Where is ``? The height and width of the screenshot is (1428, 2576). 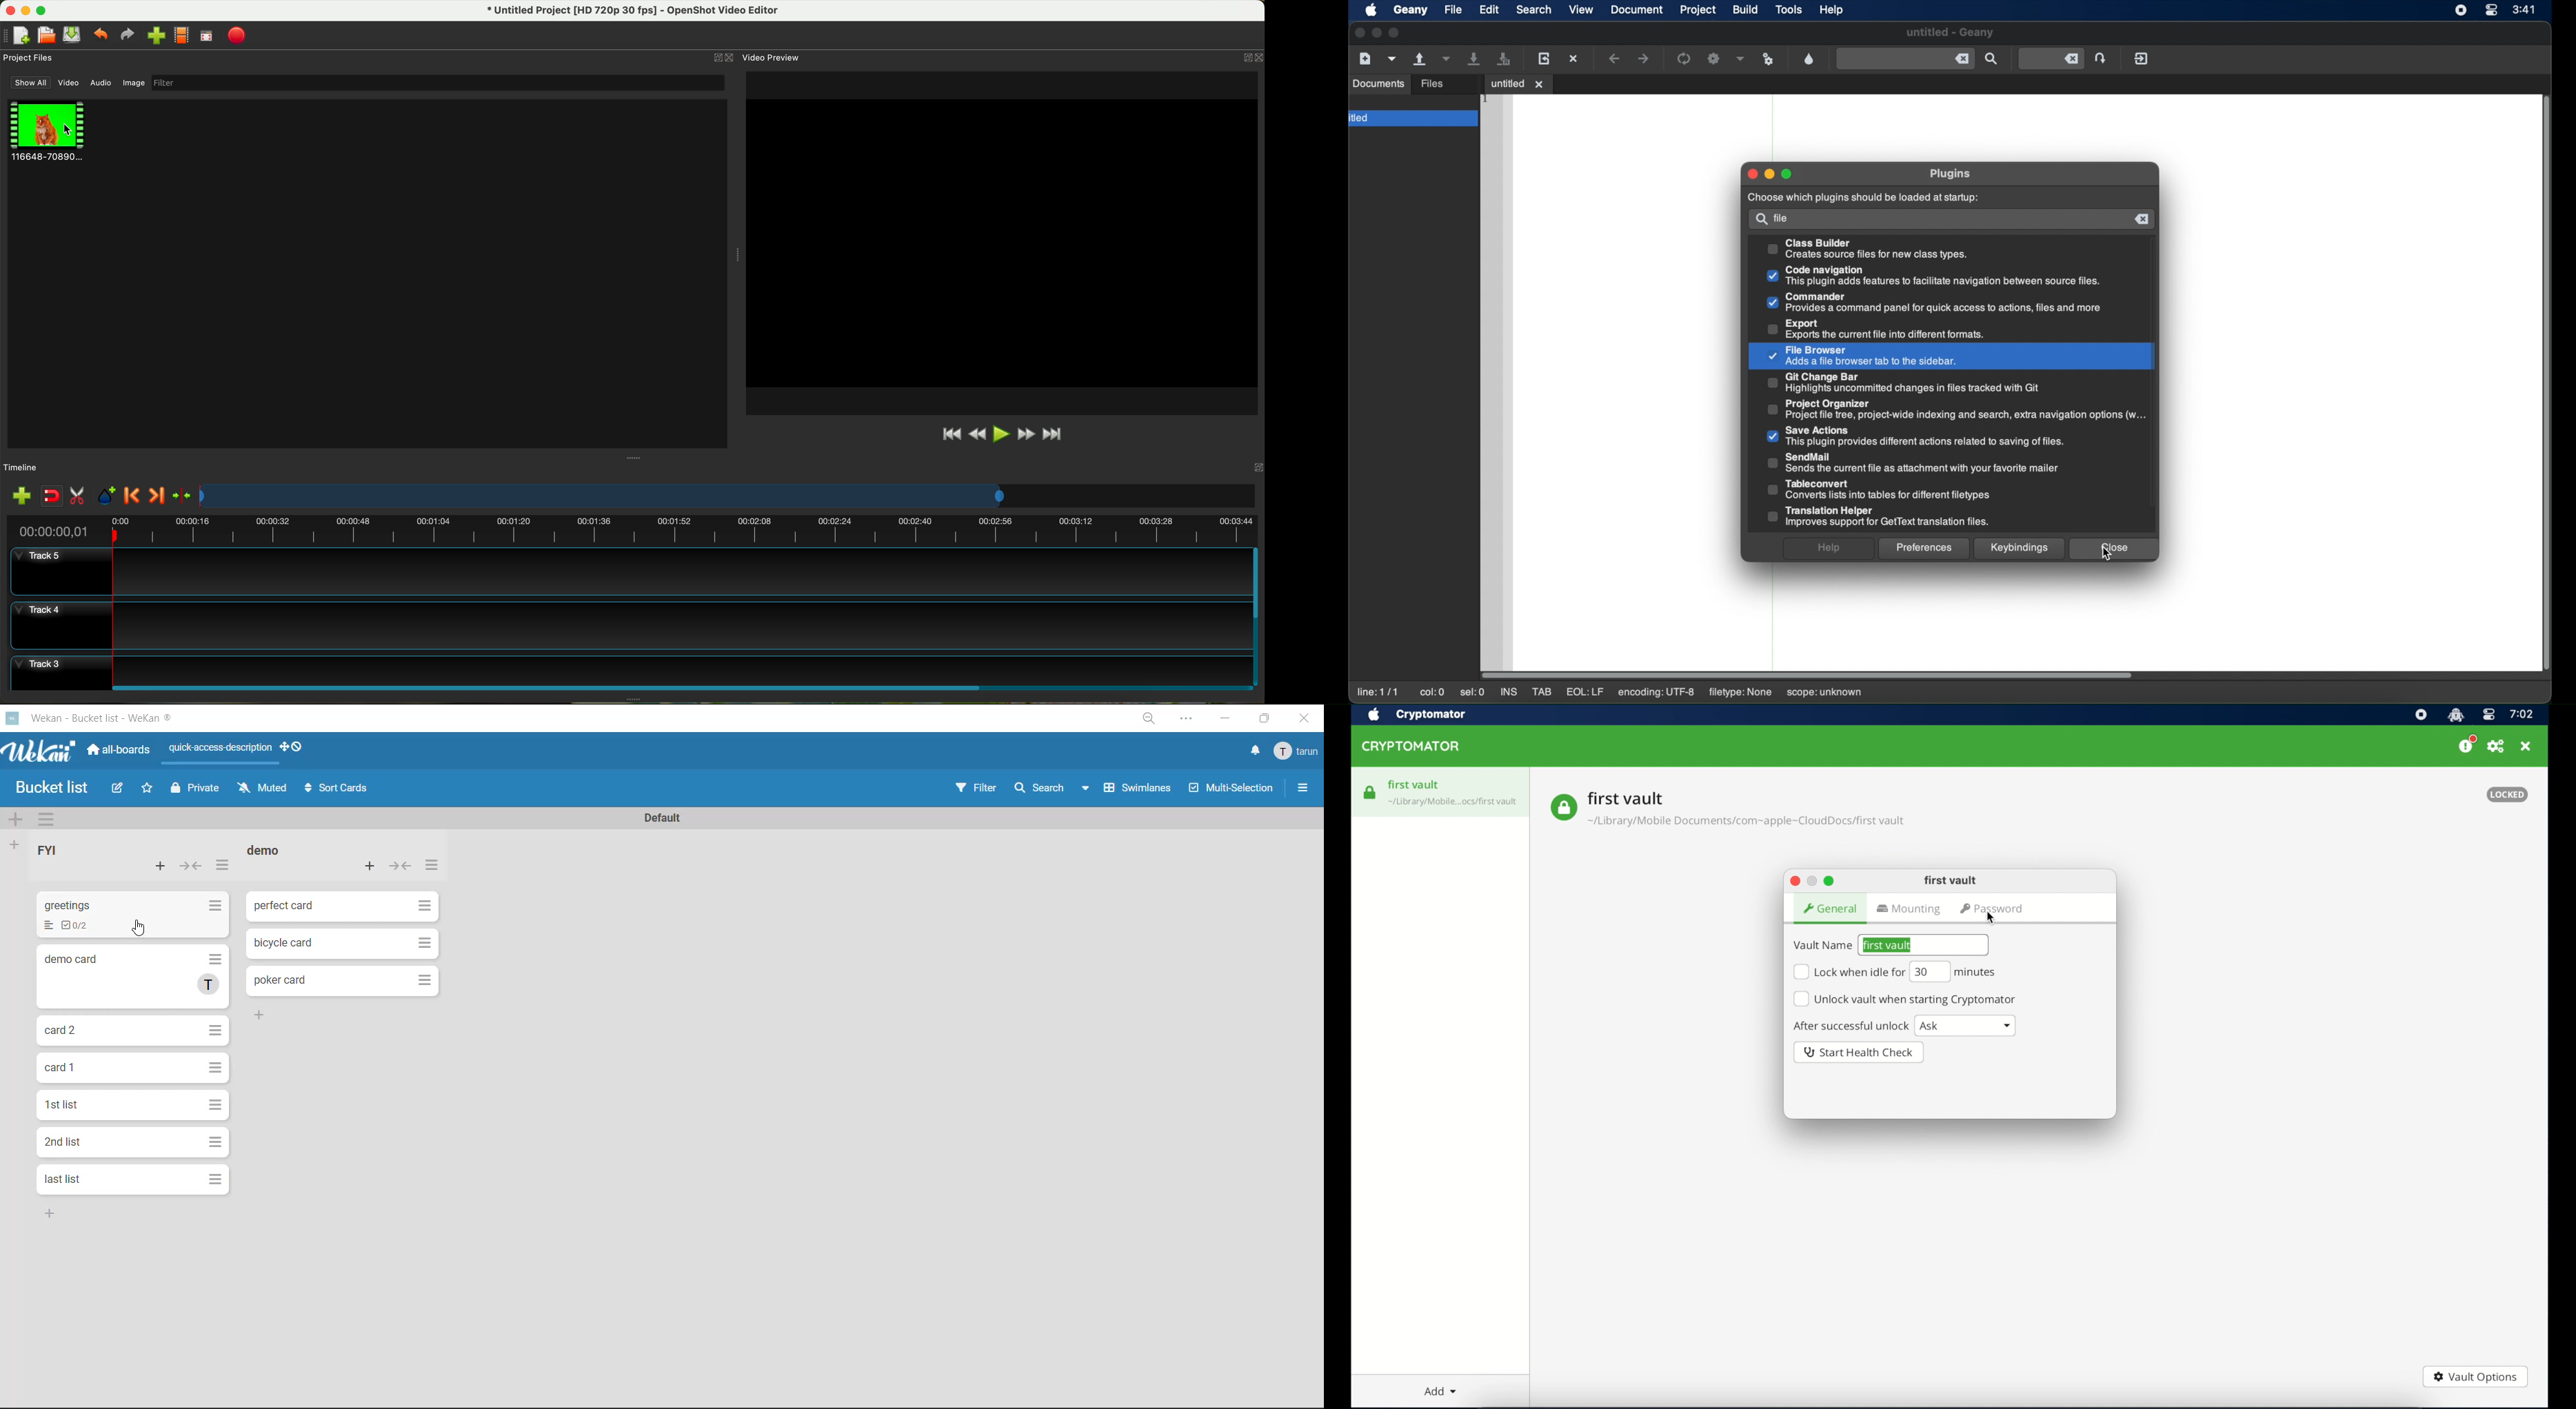
 is located at coordinates (1830, 549).